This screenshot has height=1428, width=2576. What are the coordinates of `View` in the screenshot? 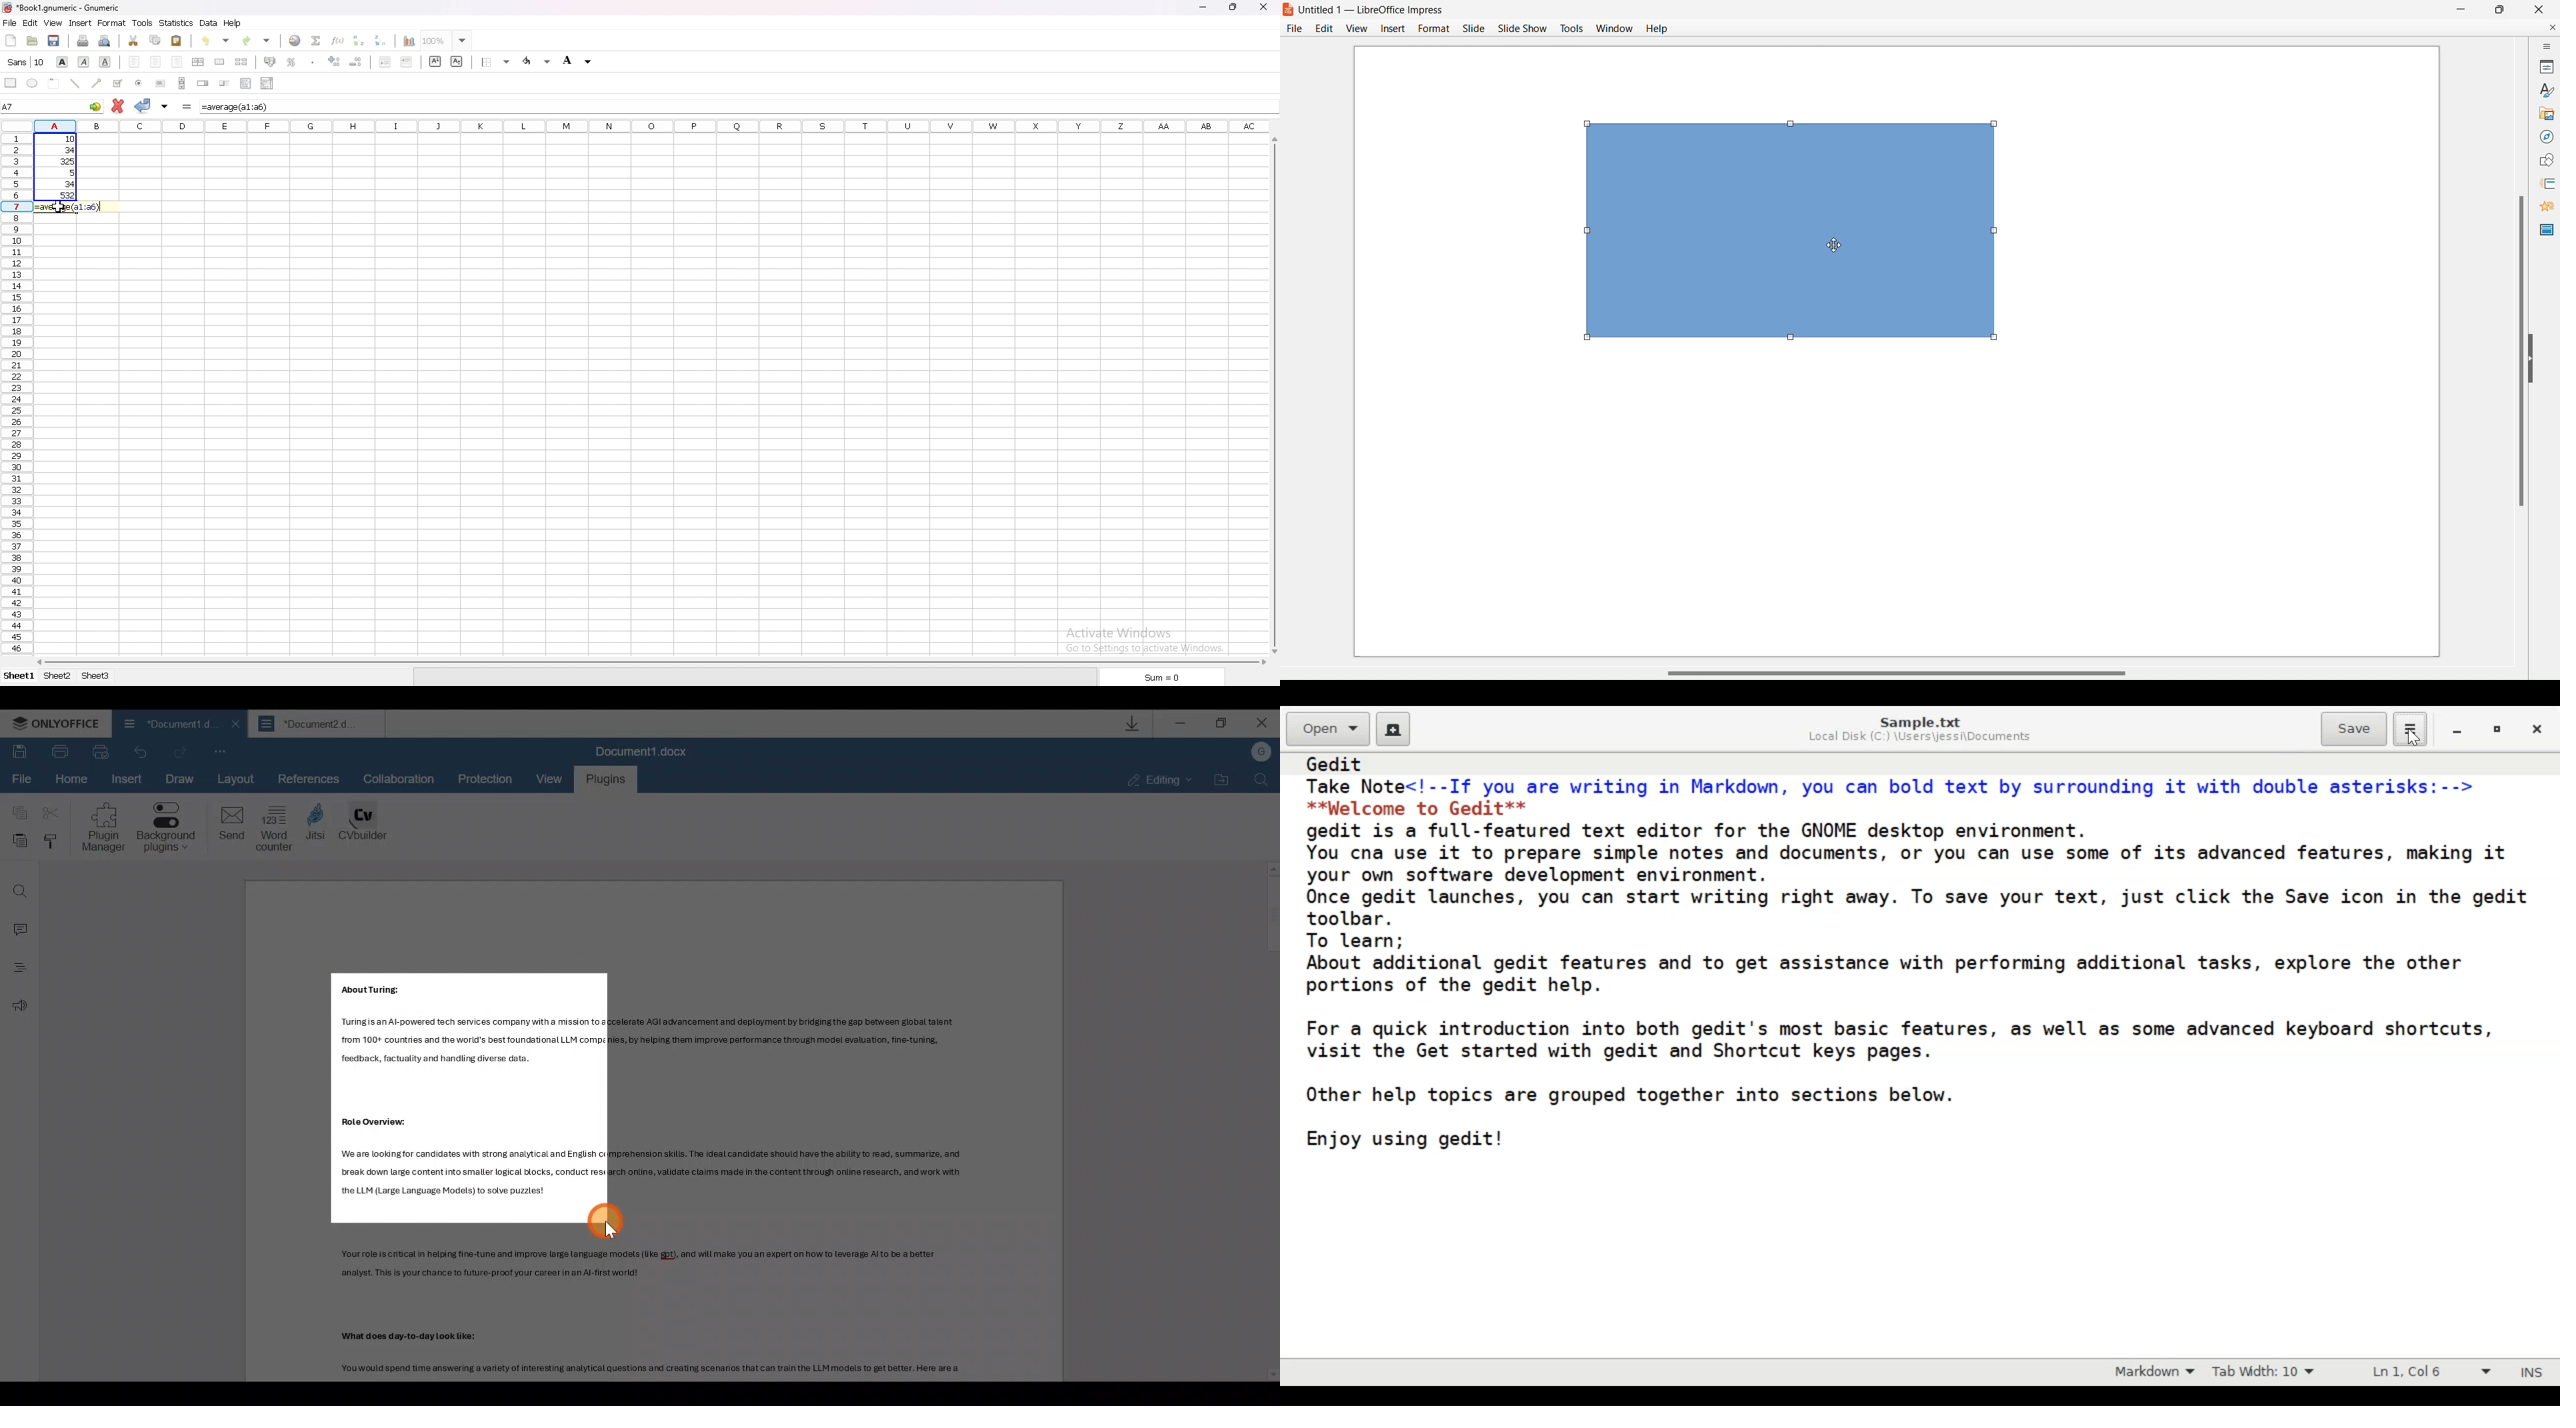 It's located at (554, 775).